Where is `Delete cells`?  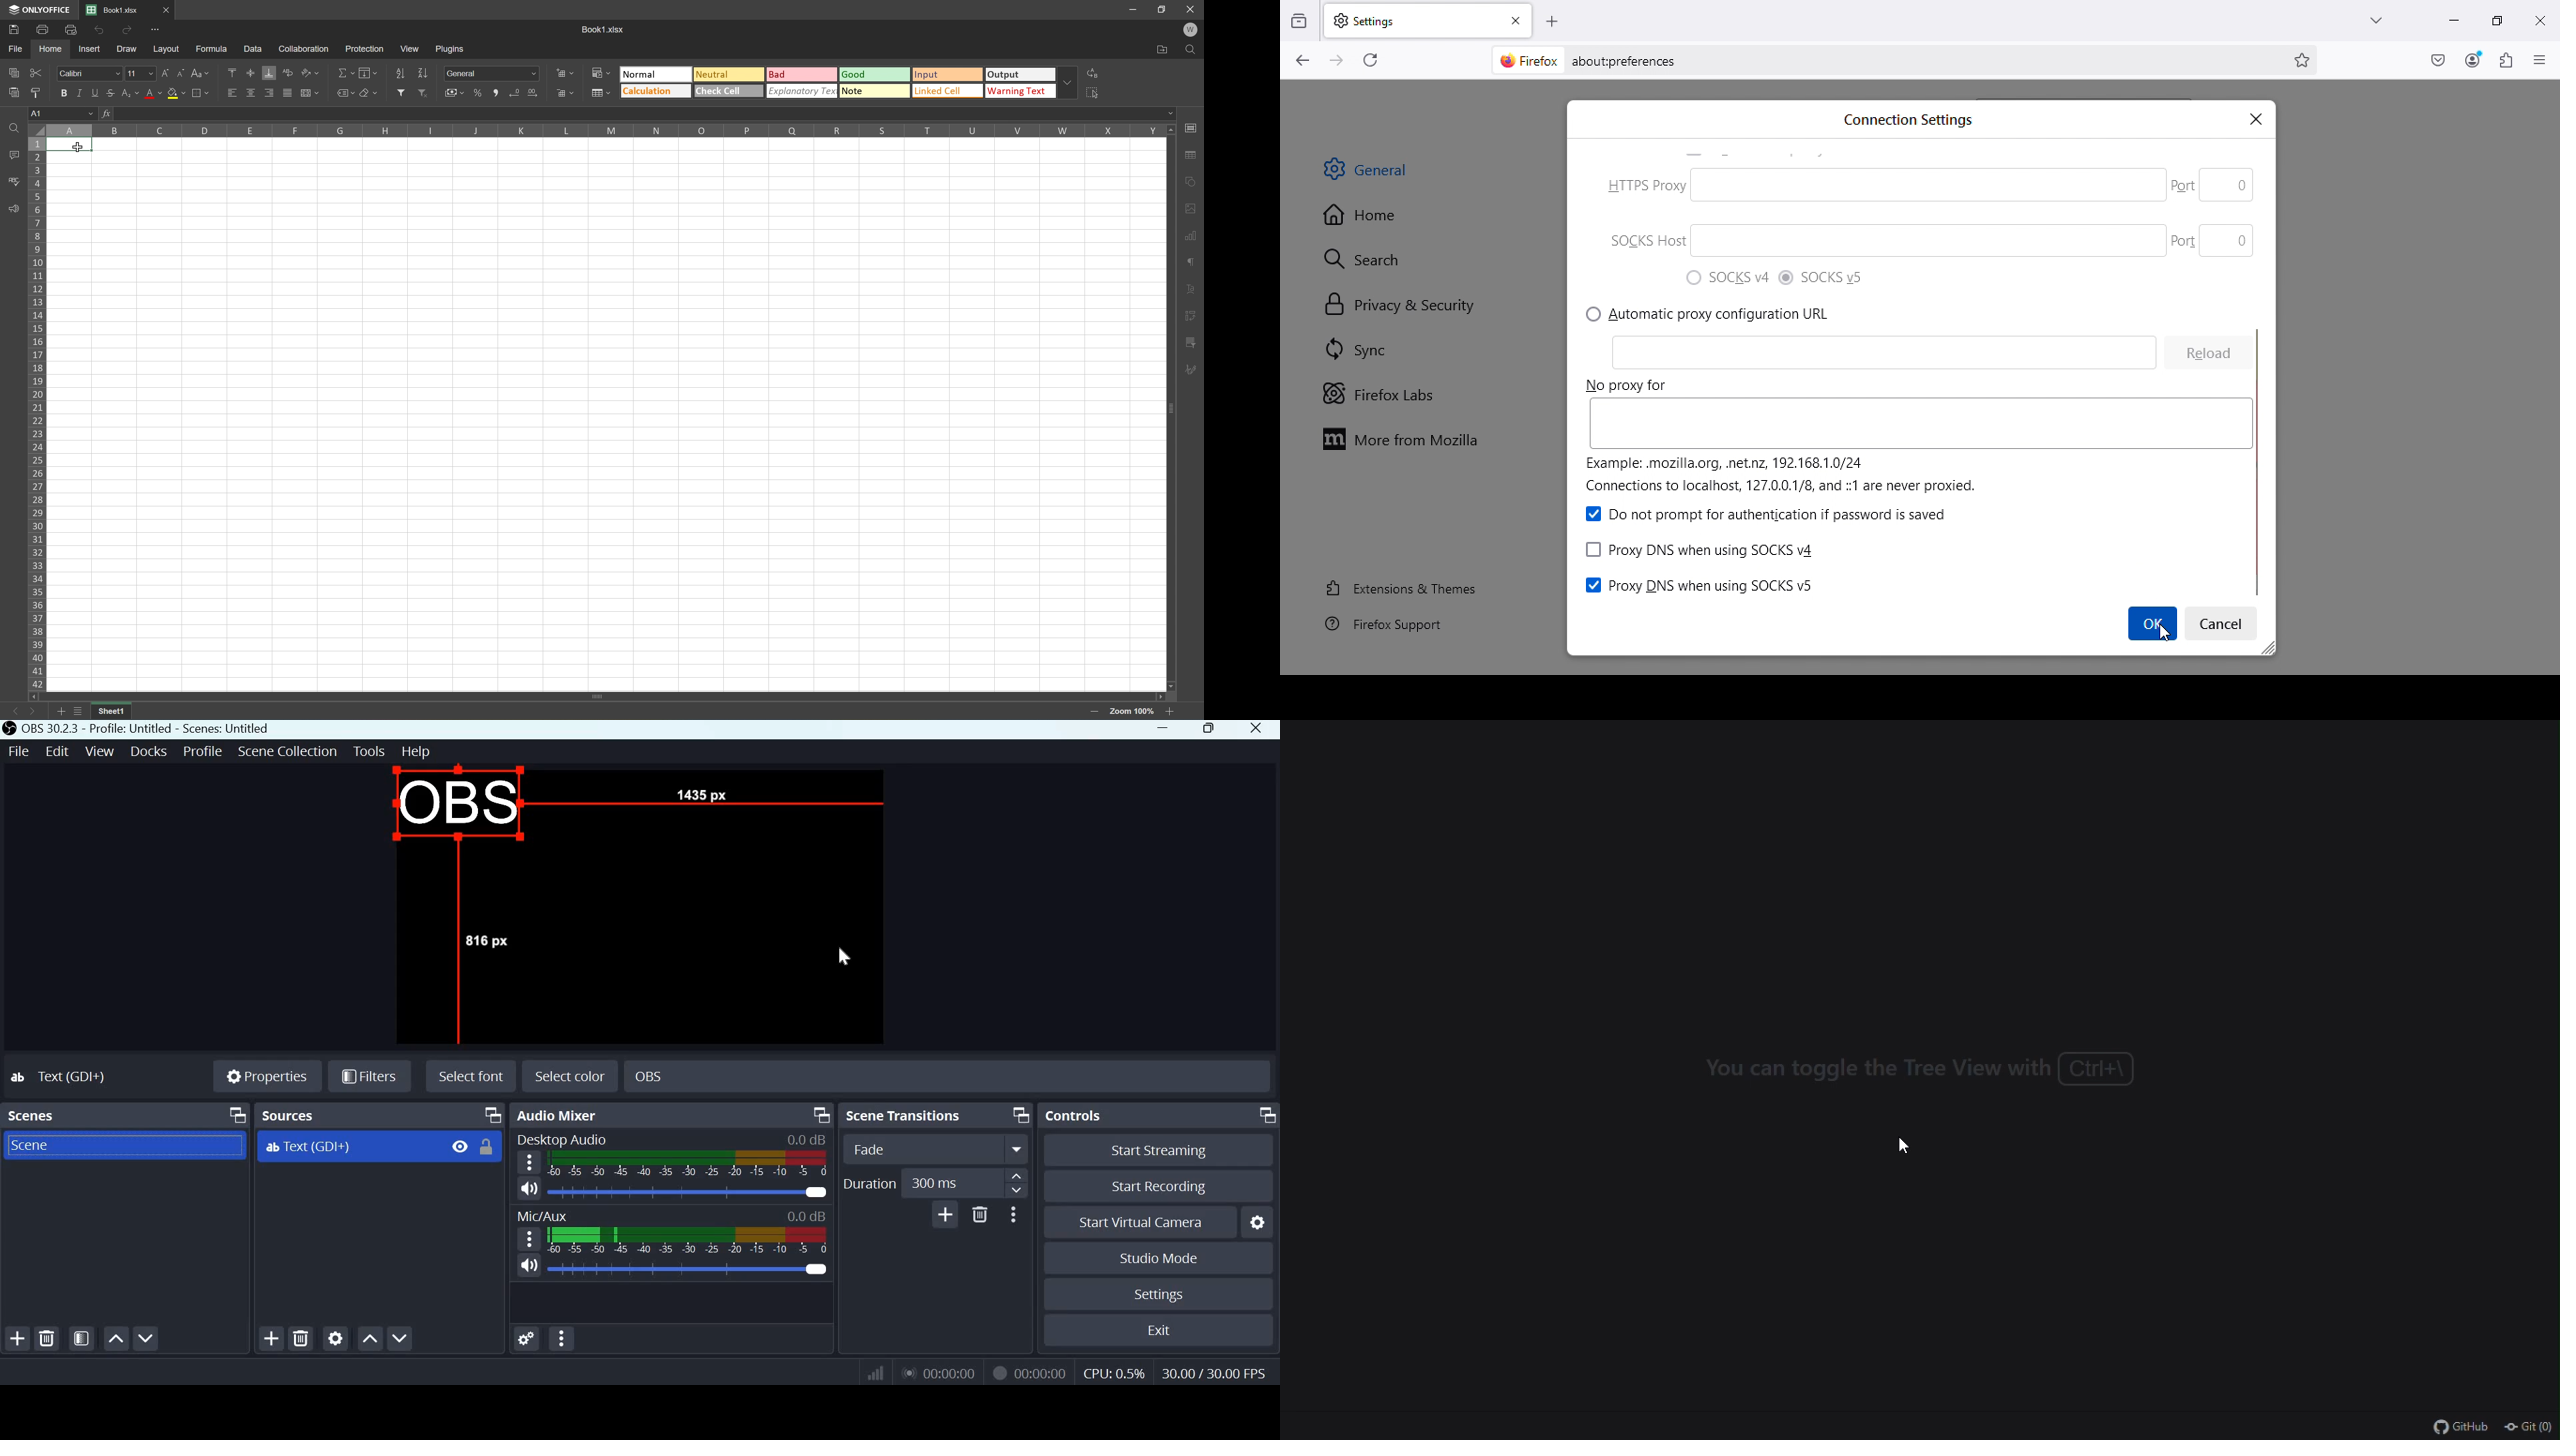 Delete cells is located at coordinates (565, 92).